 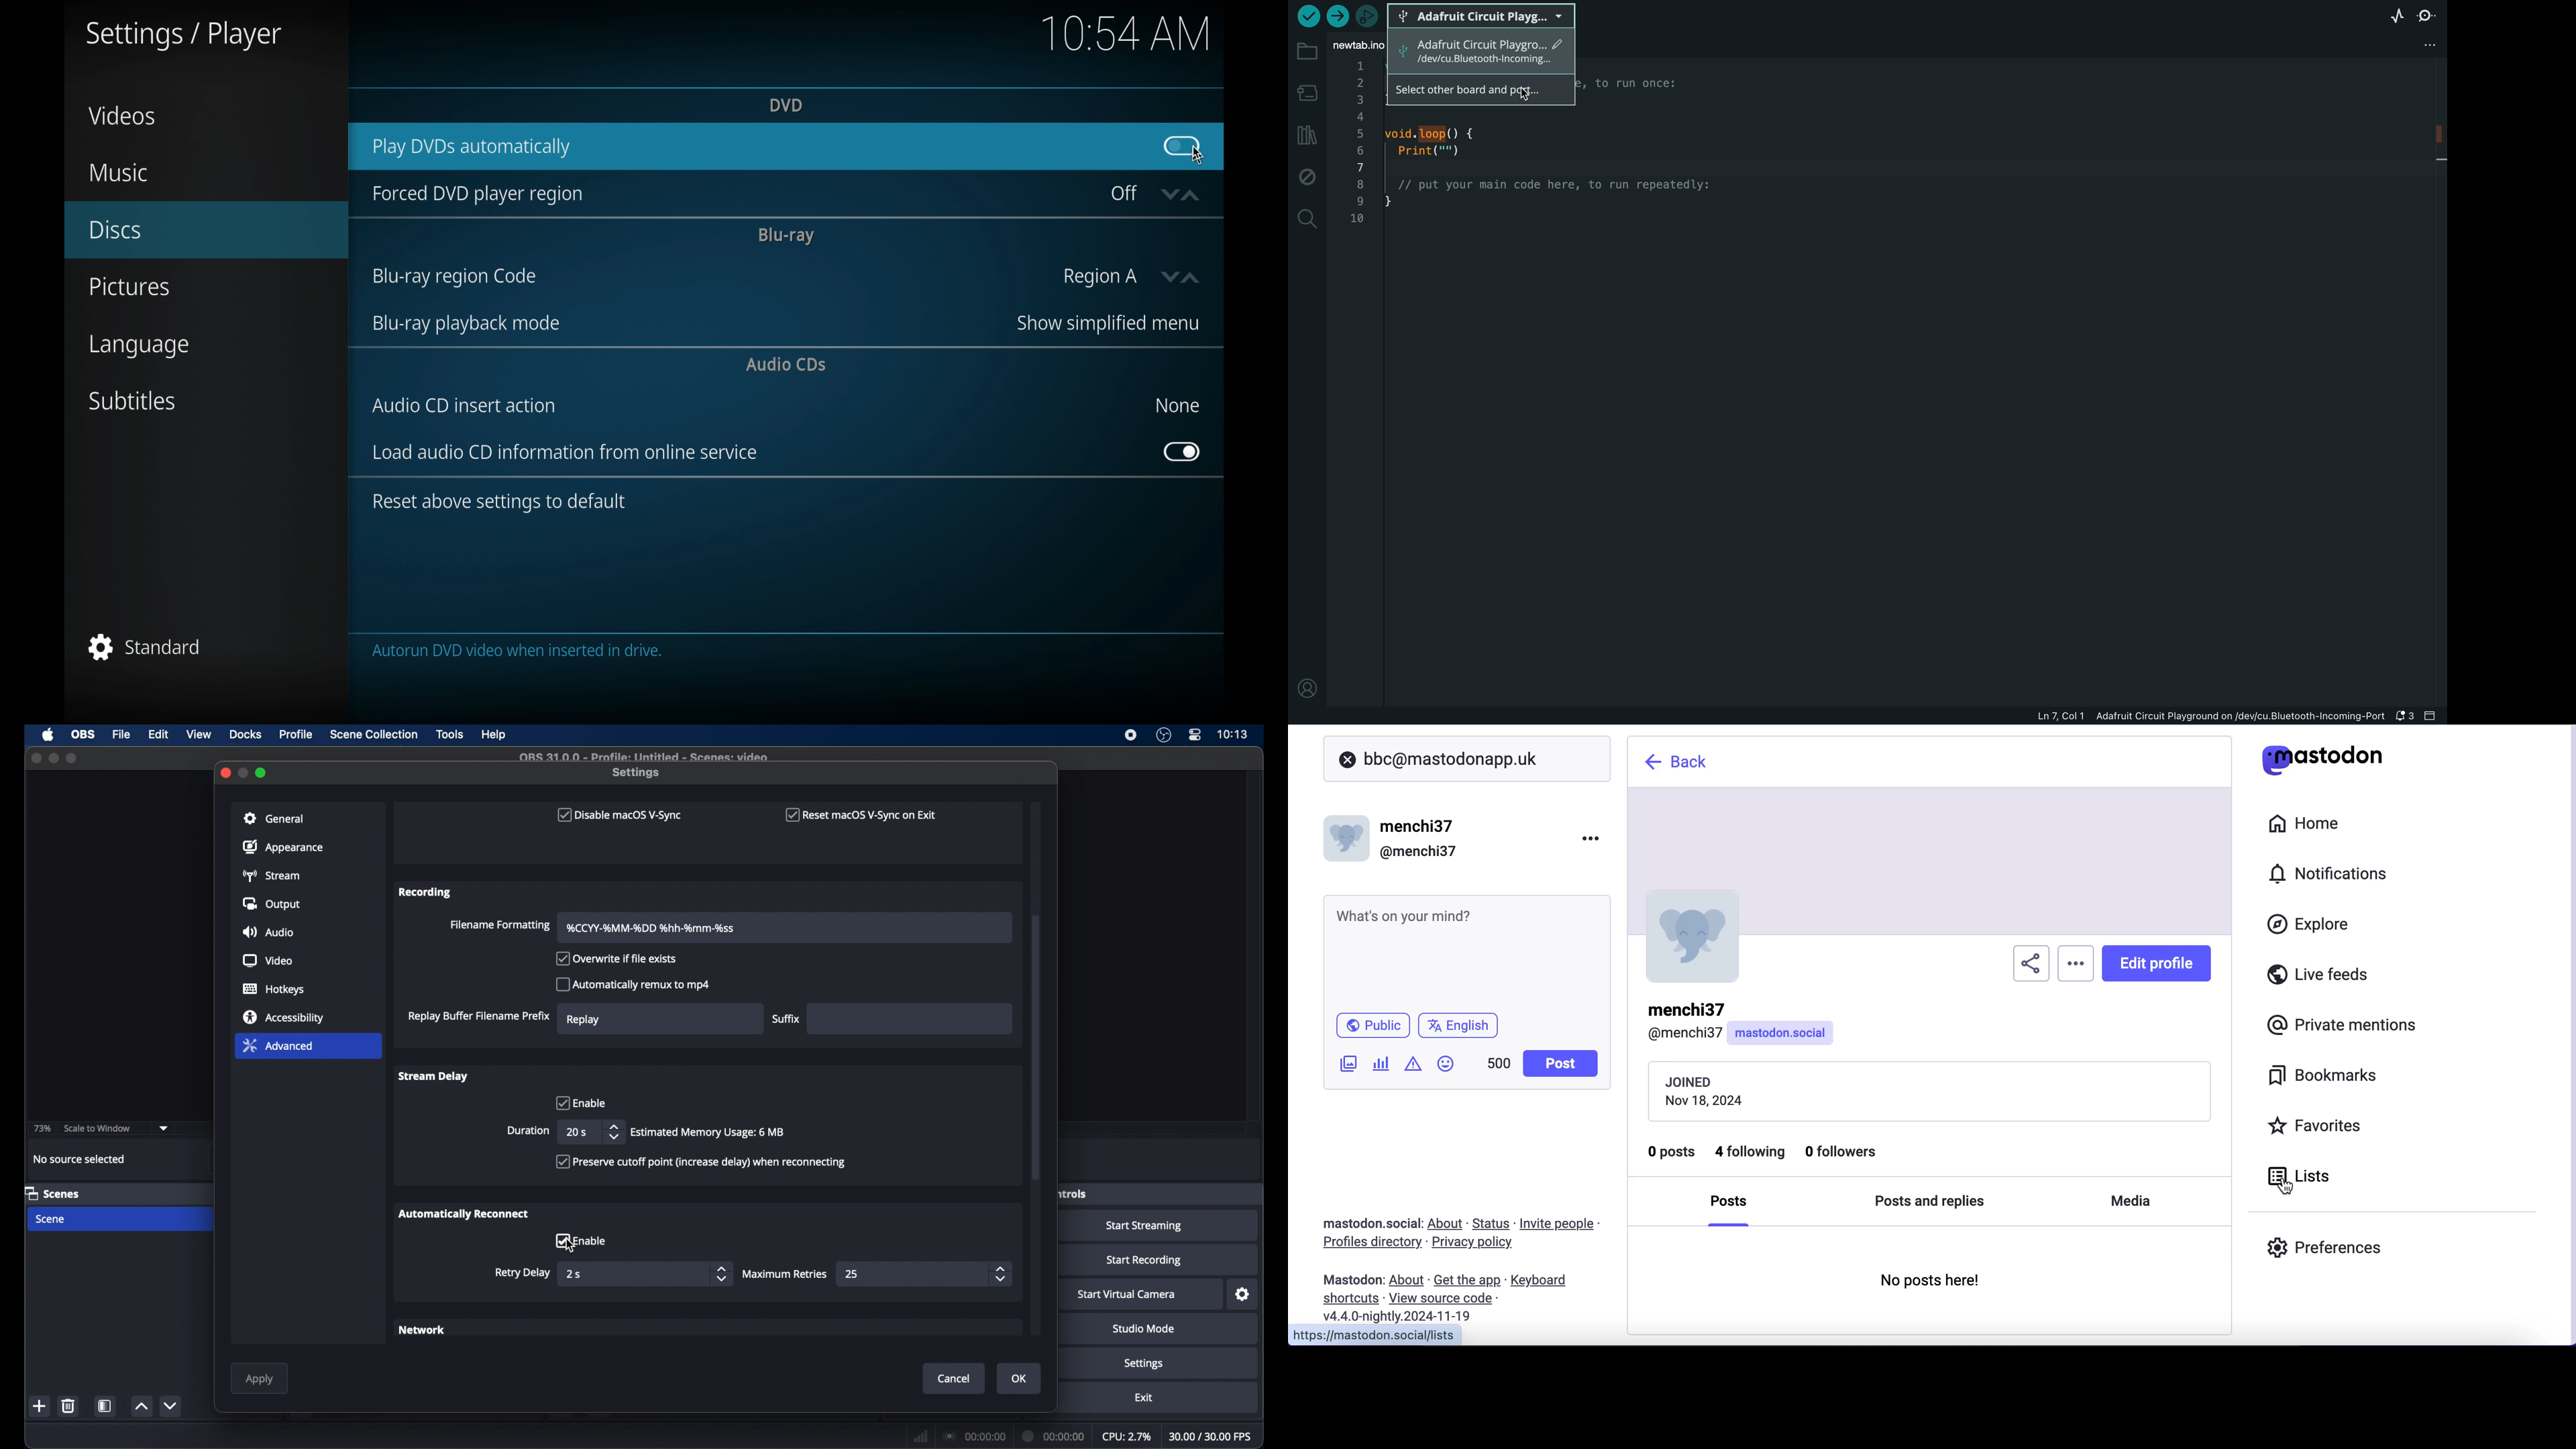 I want to click on serial plotter, so click(x=2395, y=16).